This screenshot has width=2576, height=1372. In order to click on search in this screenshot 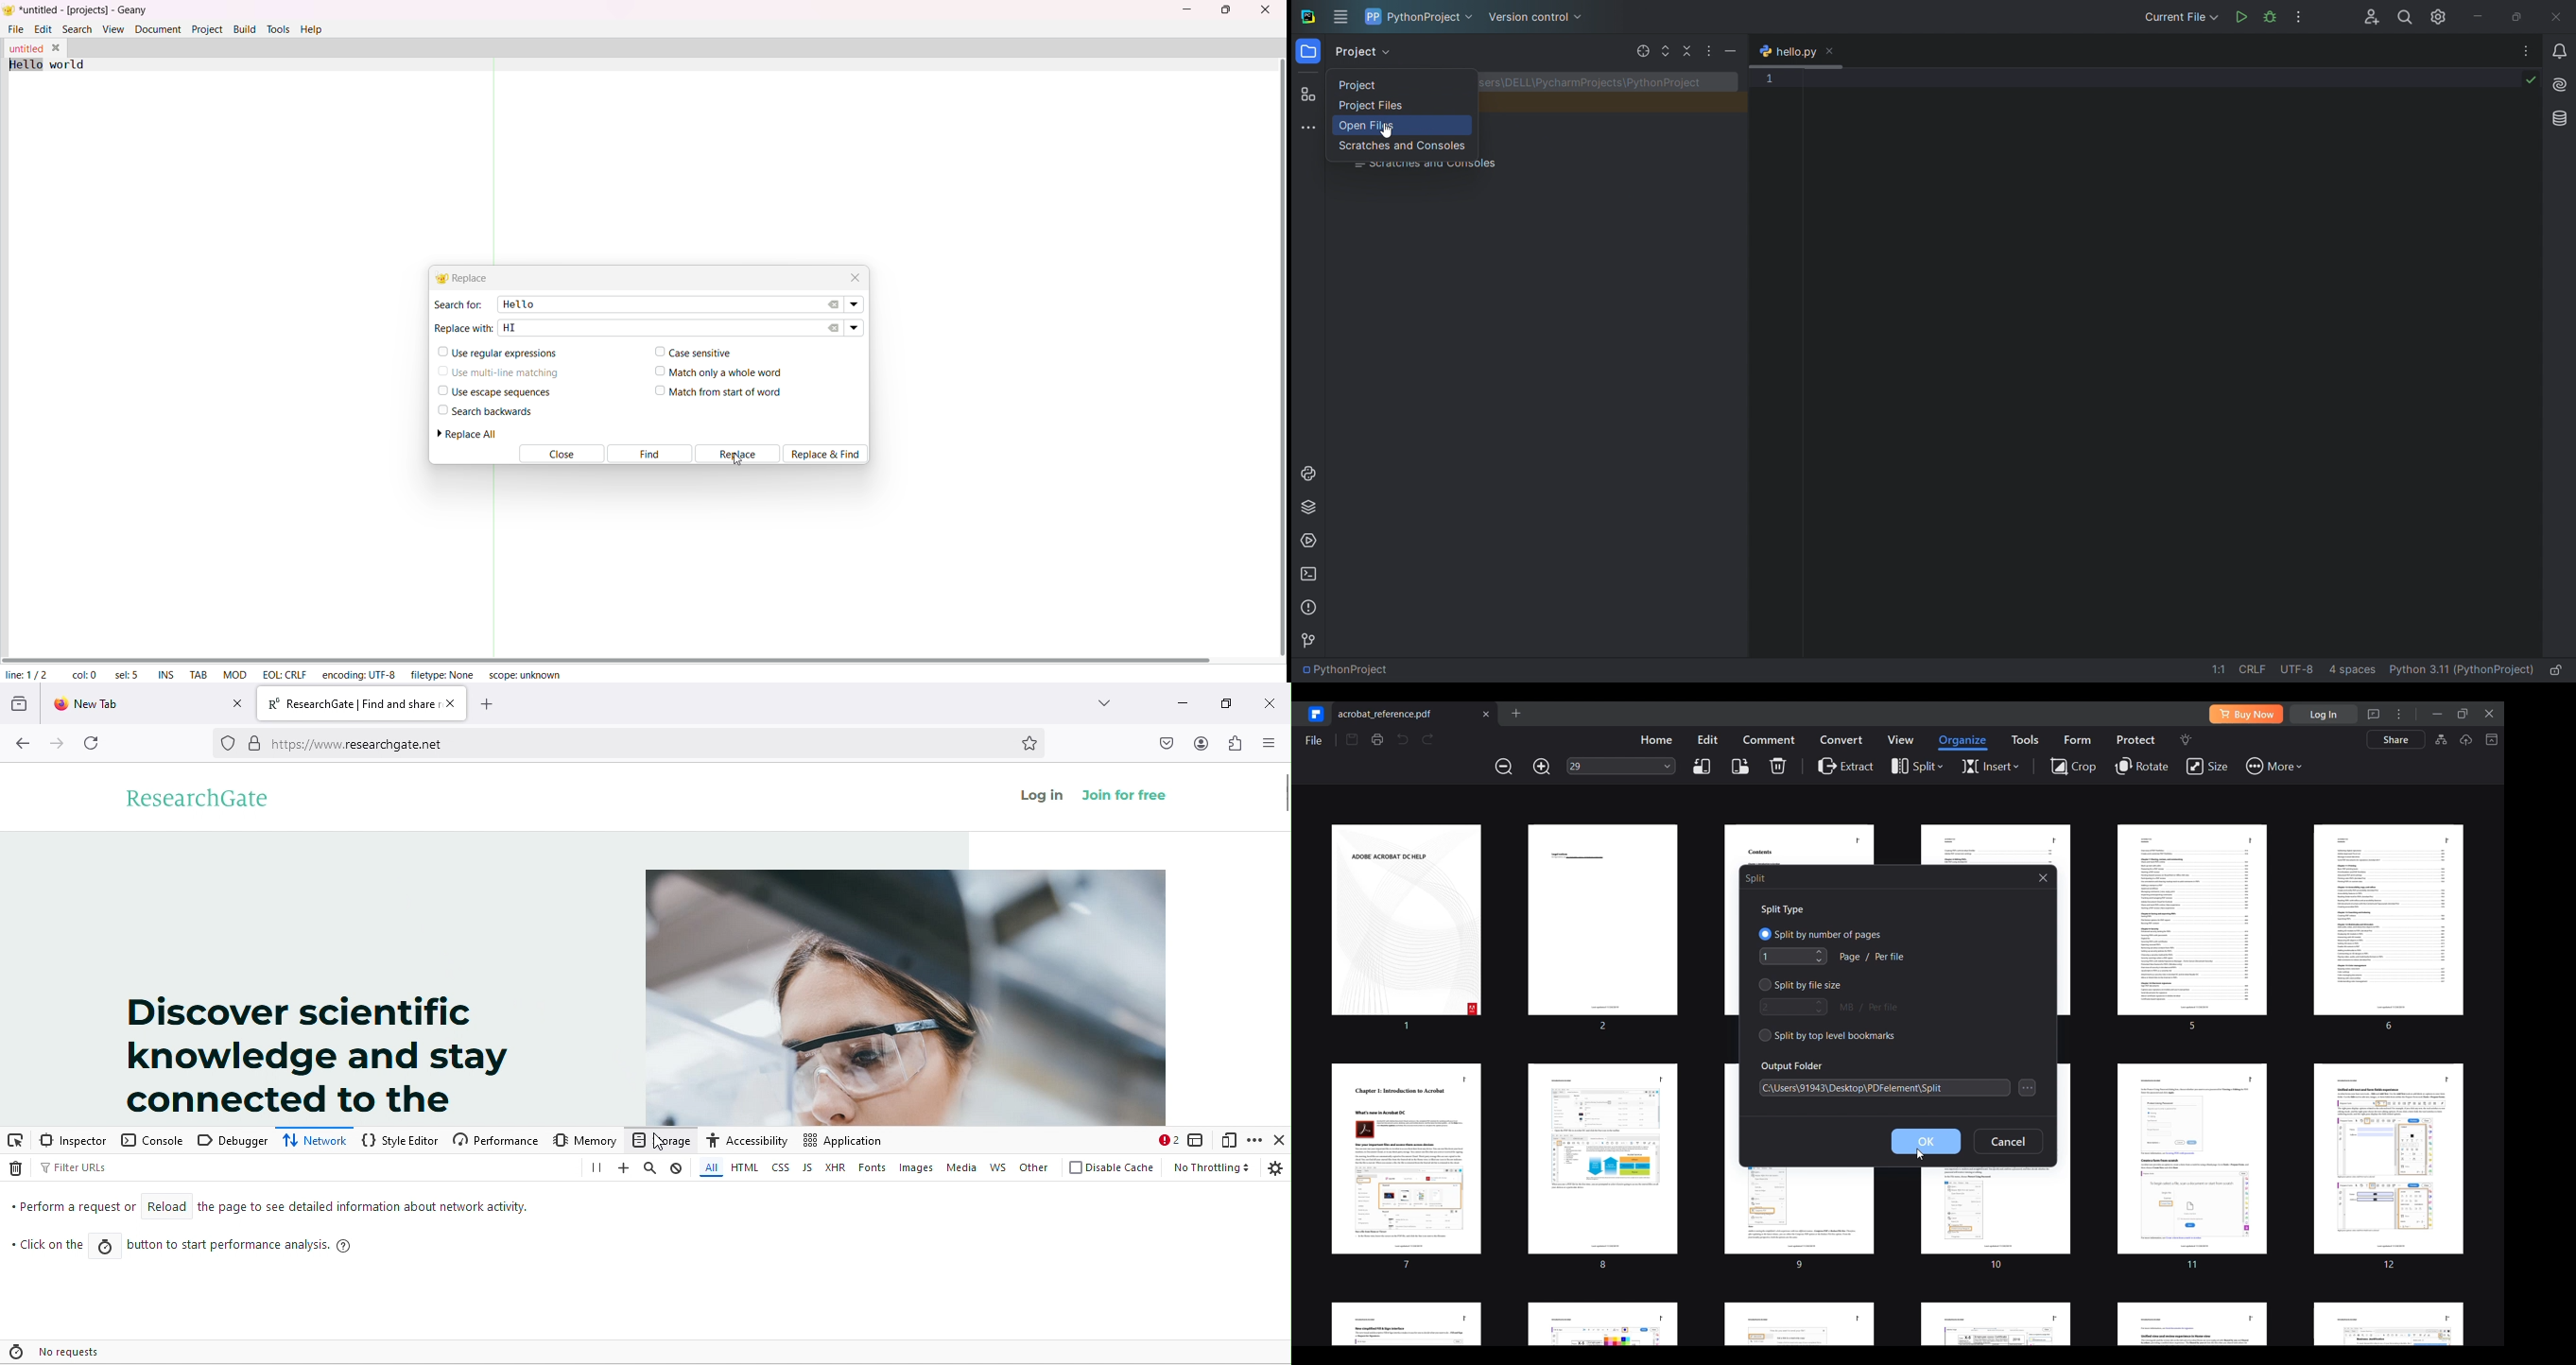, I will do `click(650, 1167)`.